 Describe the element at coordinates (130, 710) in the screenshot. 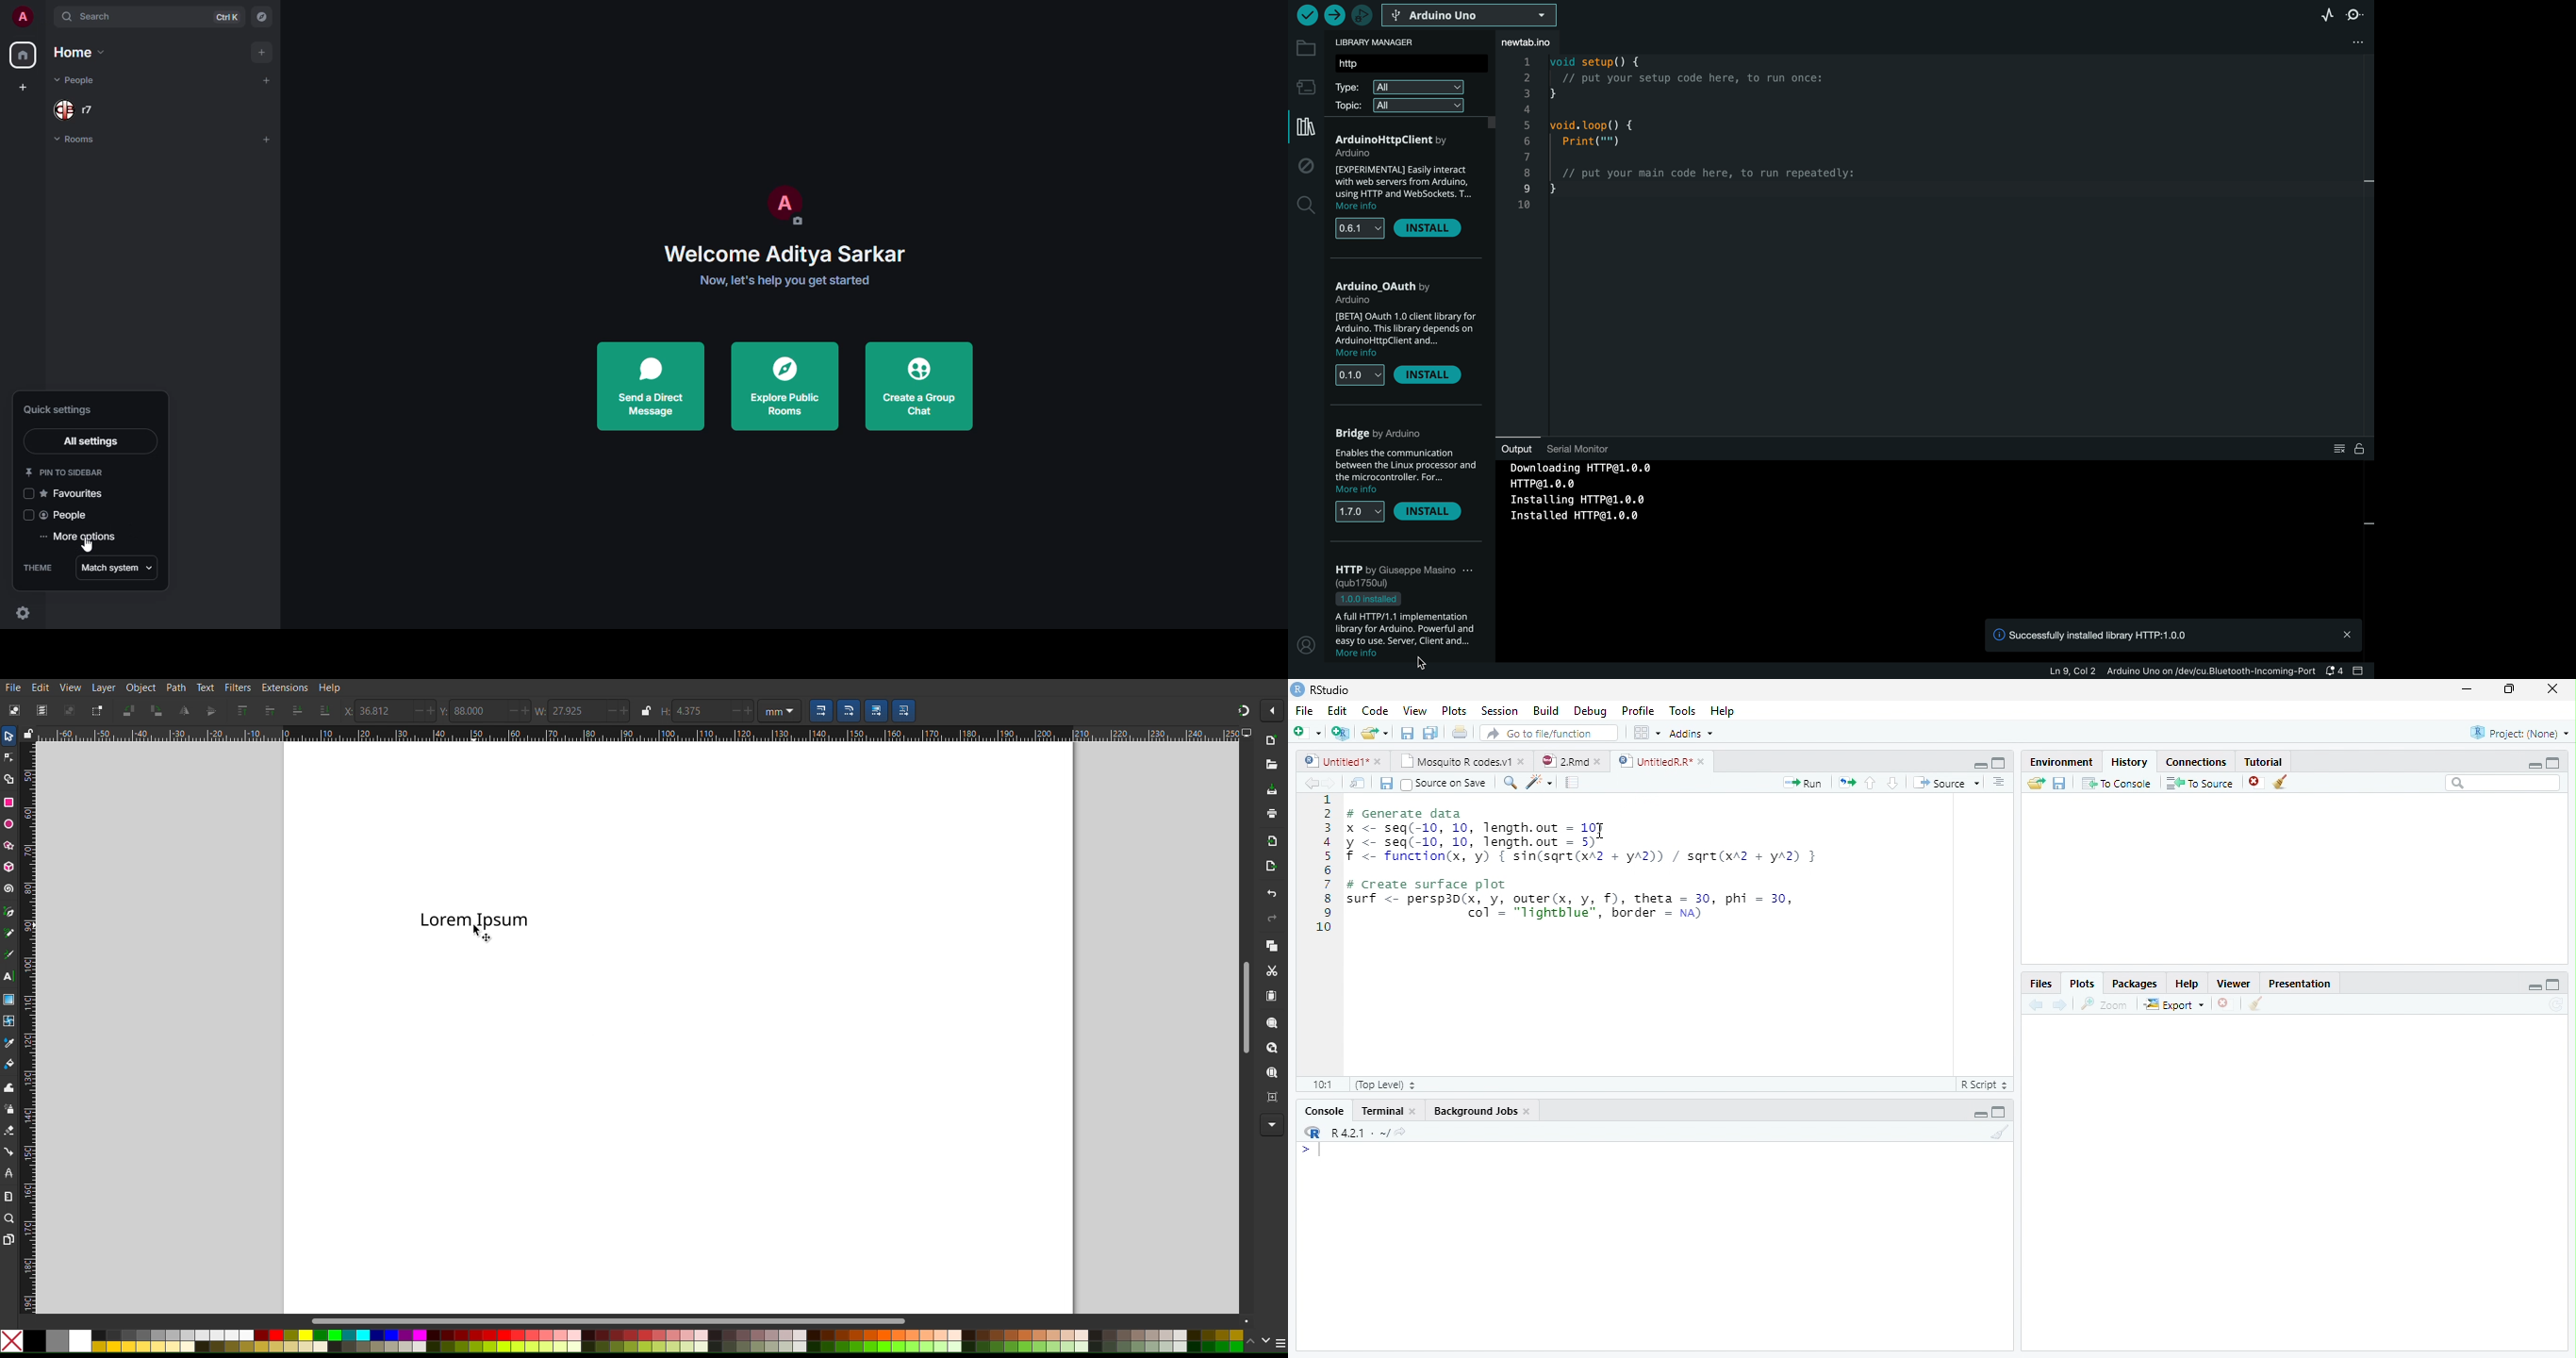

I see `Rotate CCW` at that location.